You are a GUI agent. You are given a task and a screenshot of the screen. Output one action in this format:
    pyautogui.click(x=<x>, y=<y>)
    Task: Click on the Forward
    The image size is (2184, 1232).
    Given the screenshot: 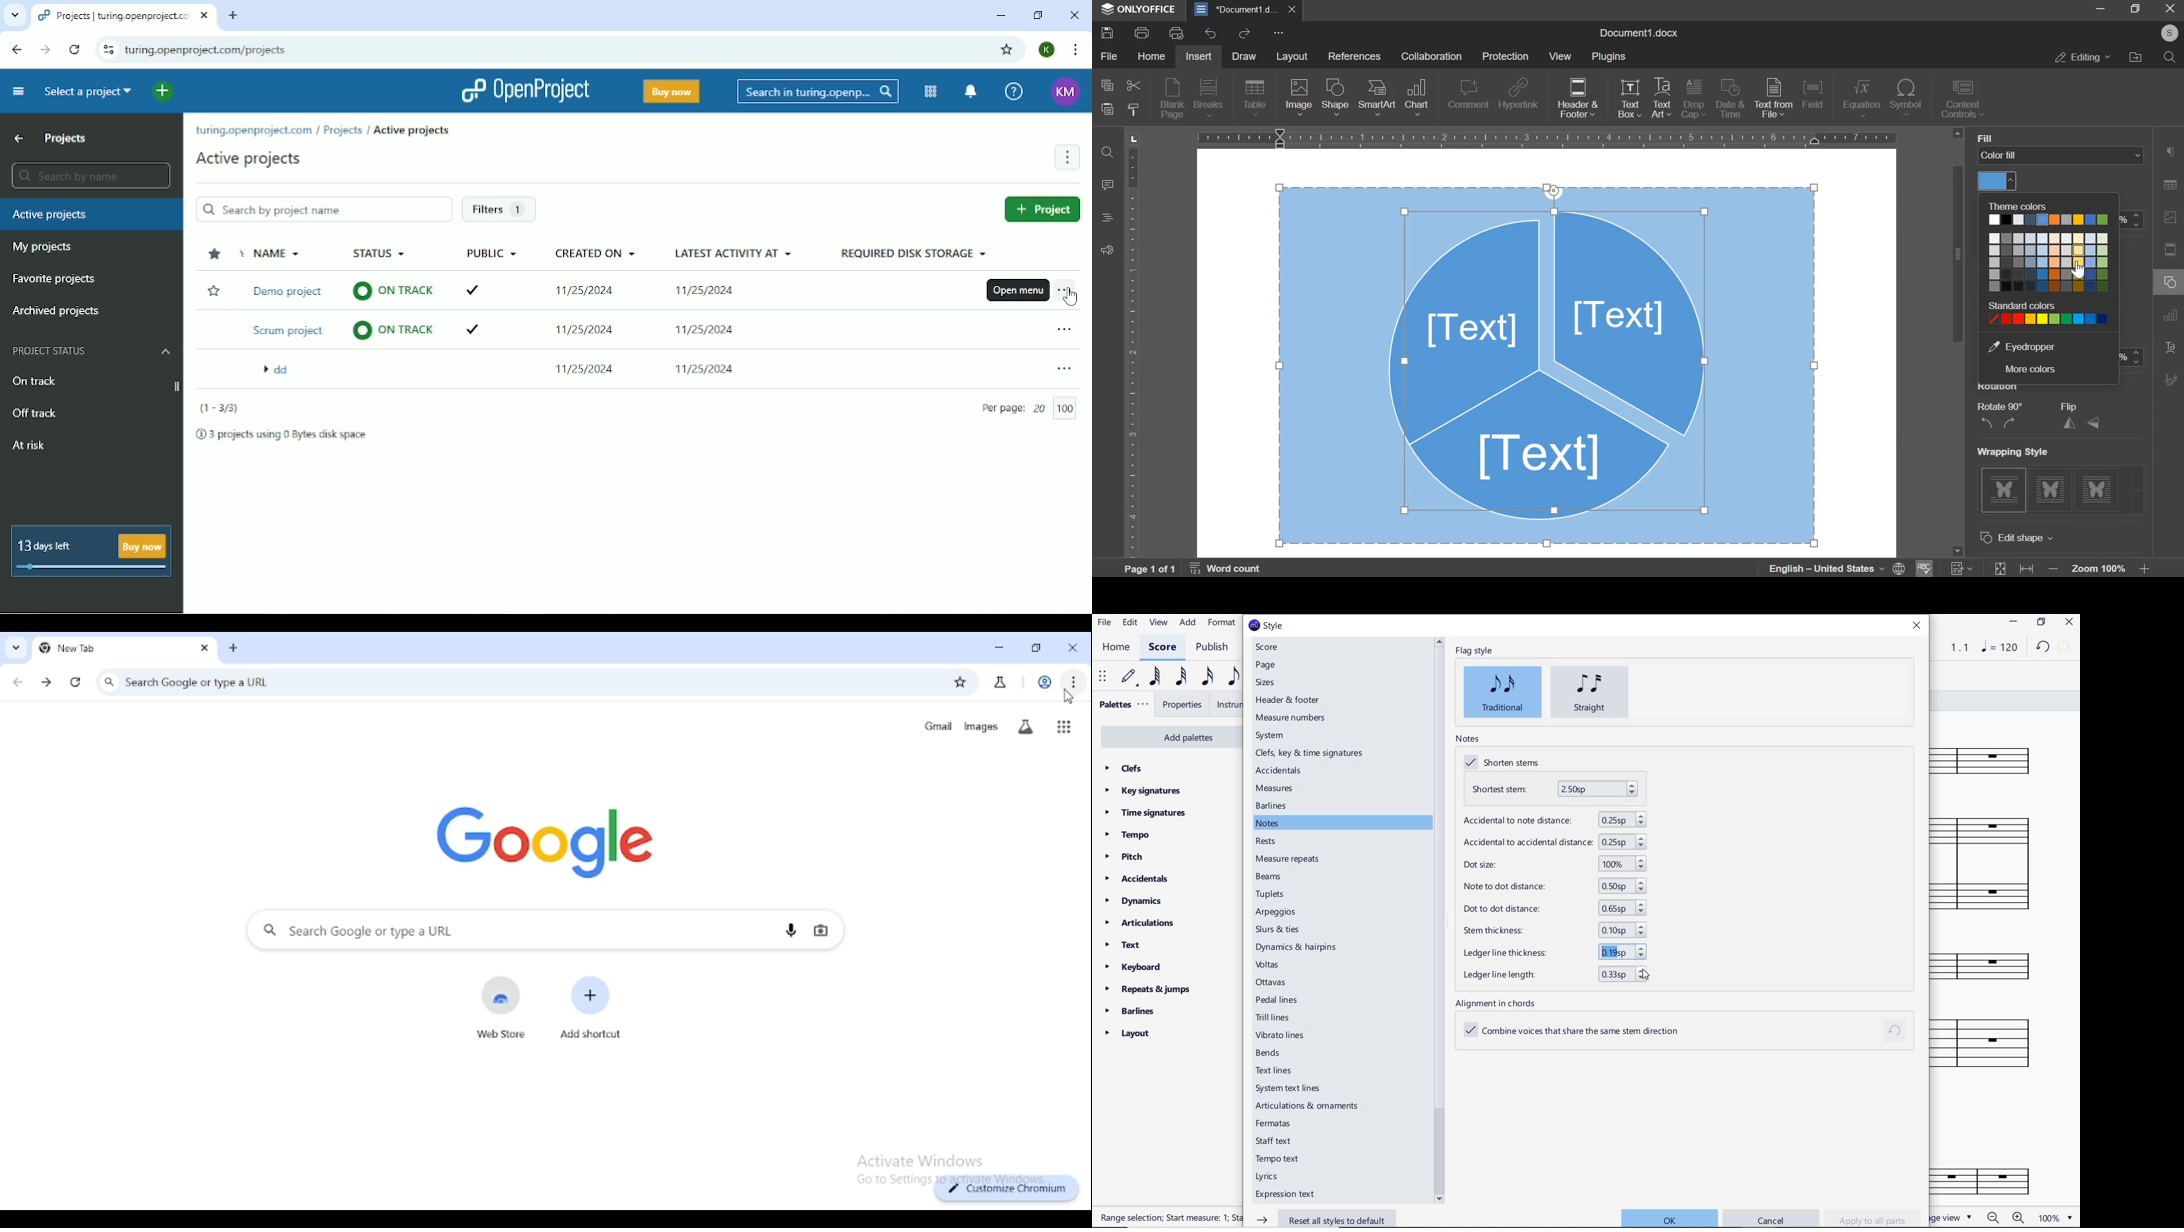 What is the action you would take?
    pyautogui.click(x=43, y=50)
    